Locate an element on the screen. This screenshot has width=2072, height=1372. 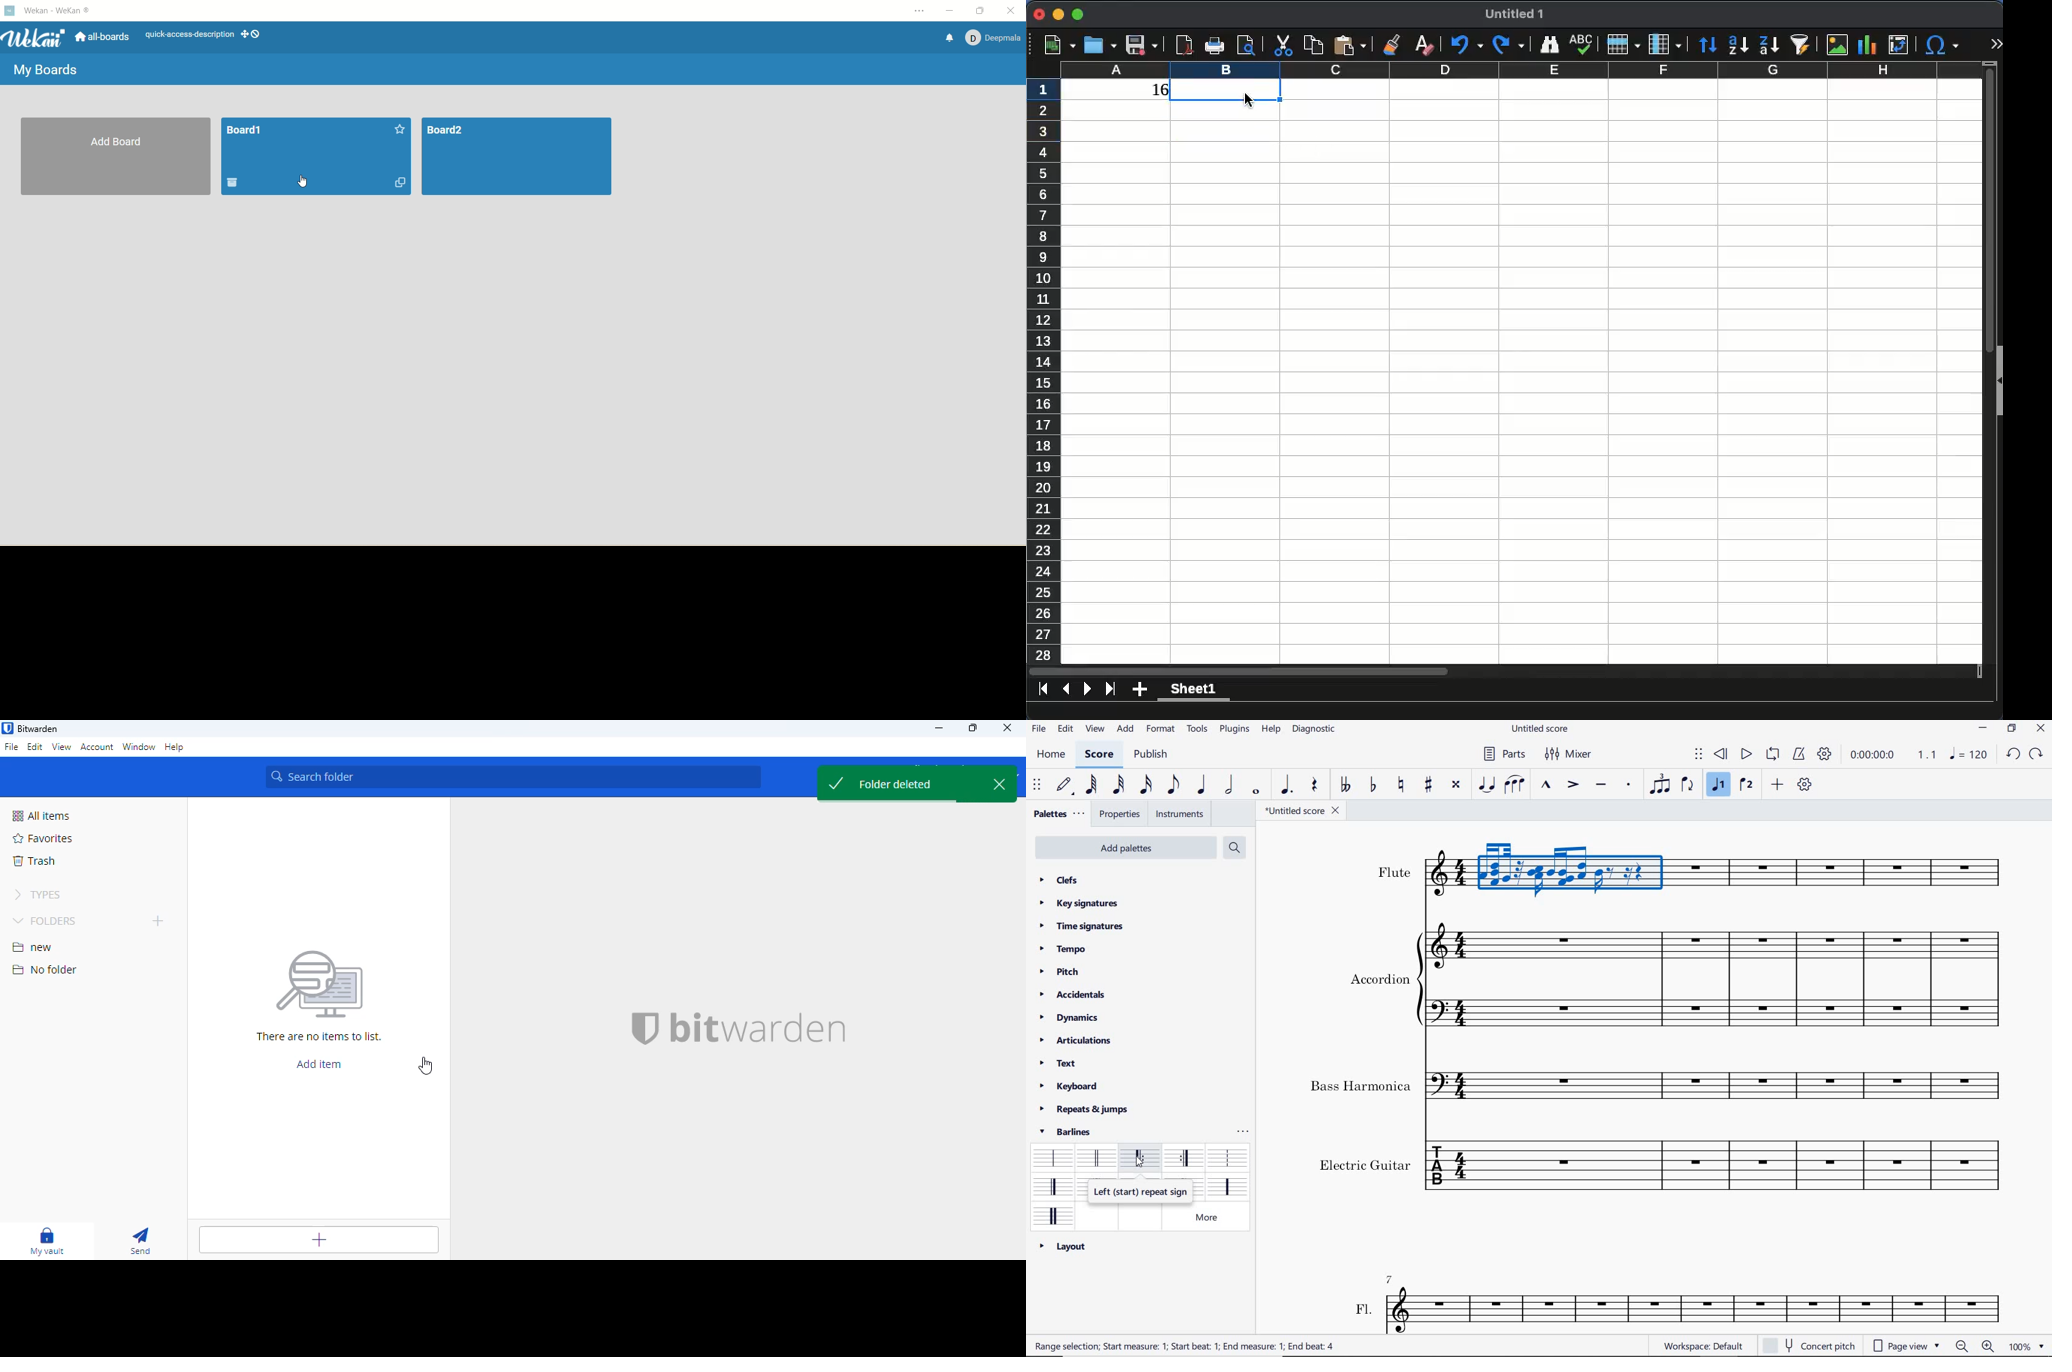
time signatures is located at coordinates (1082, 927).